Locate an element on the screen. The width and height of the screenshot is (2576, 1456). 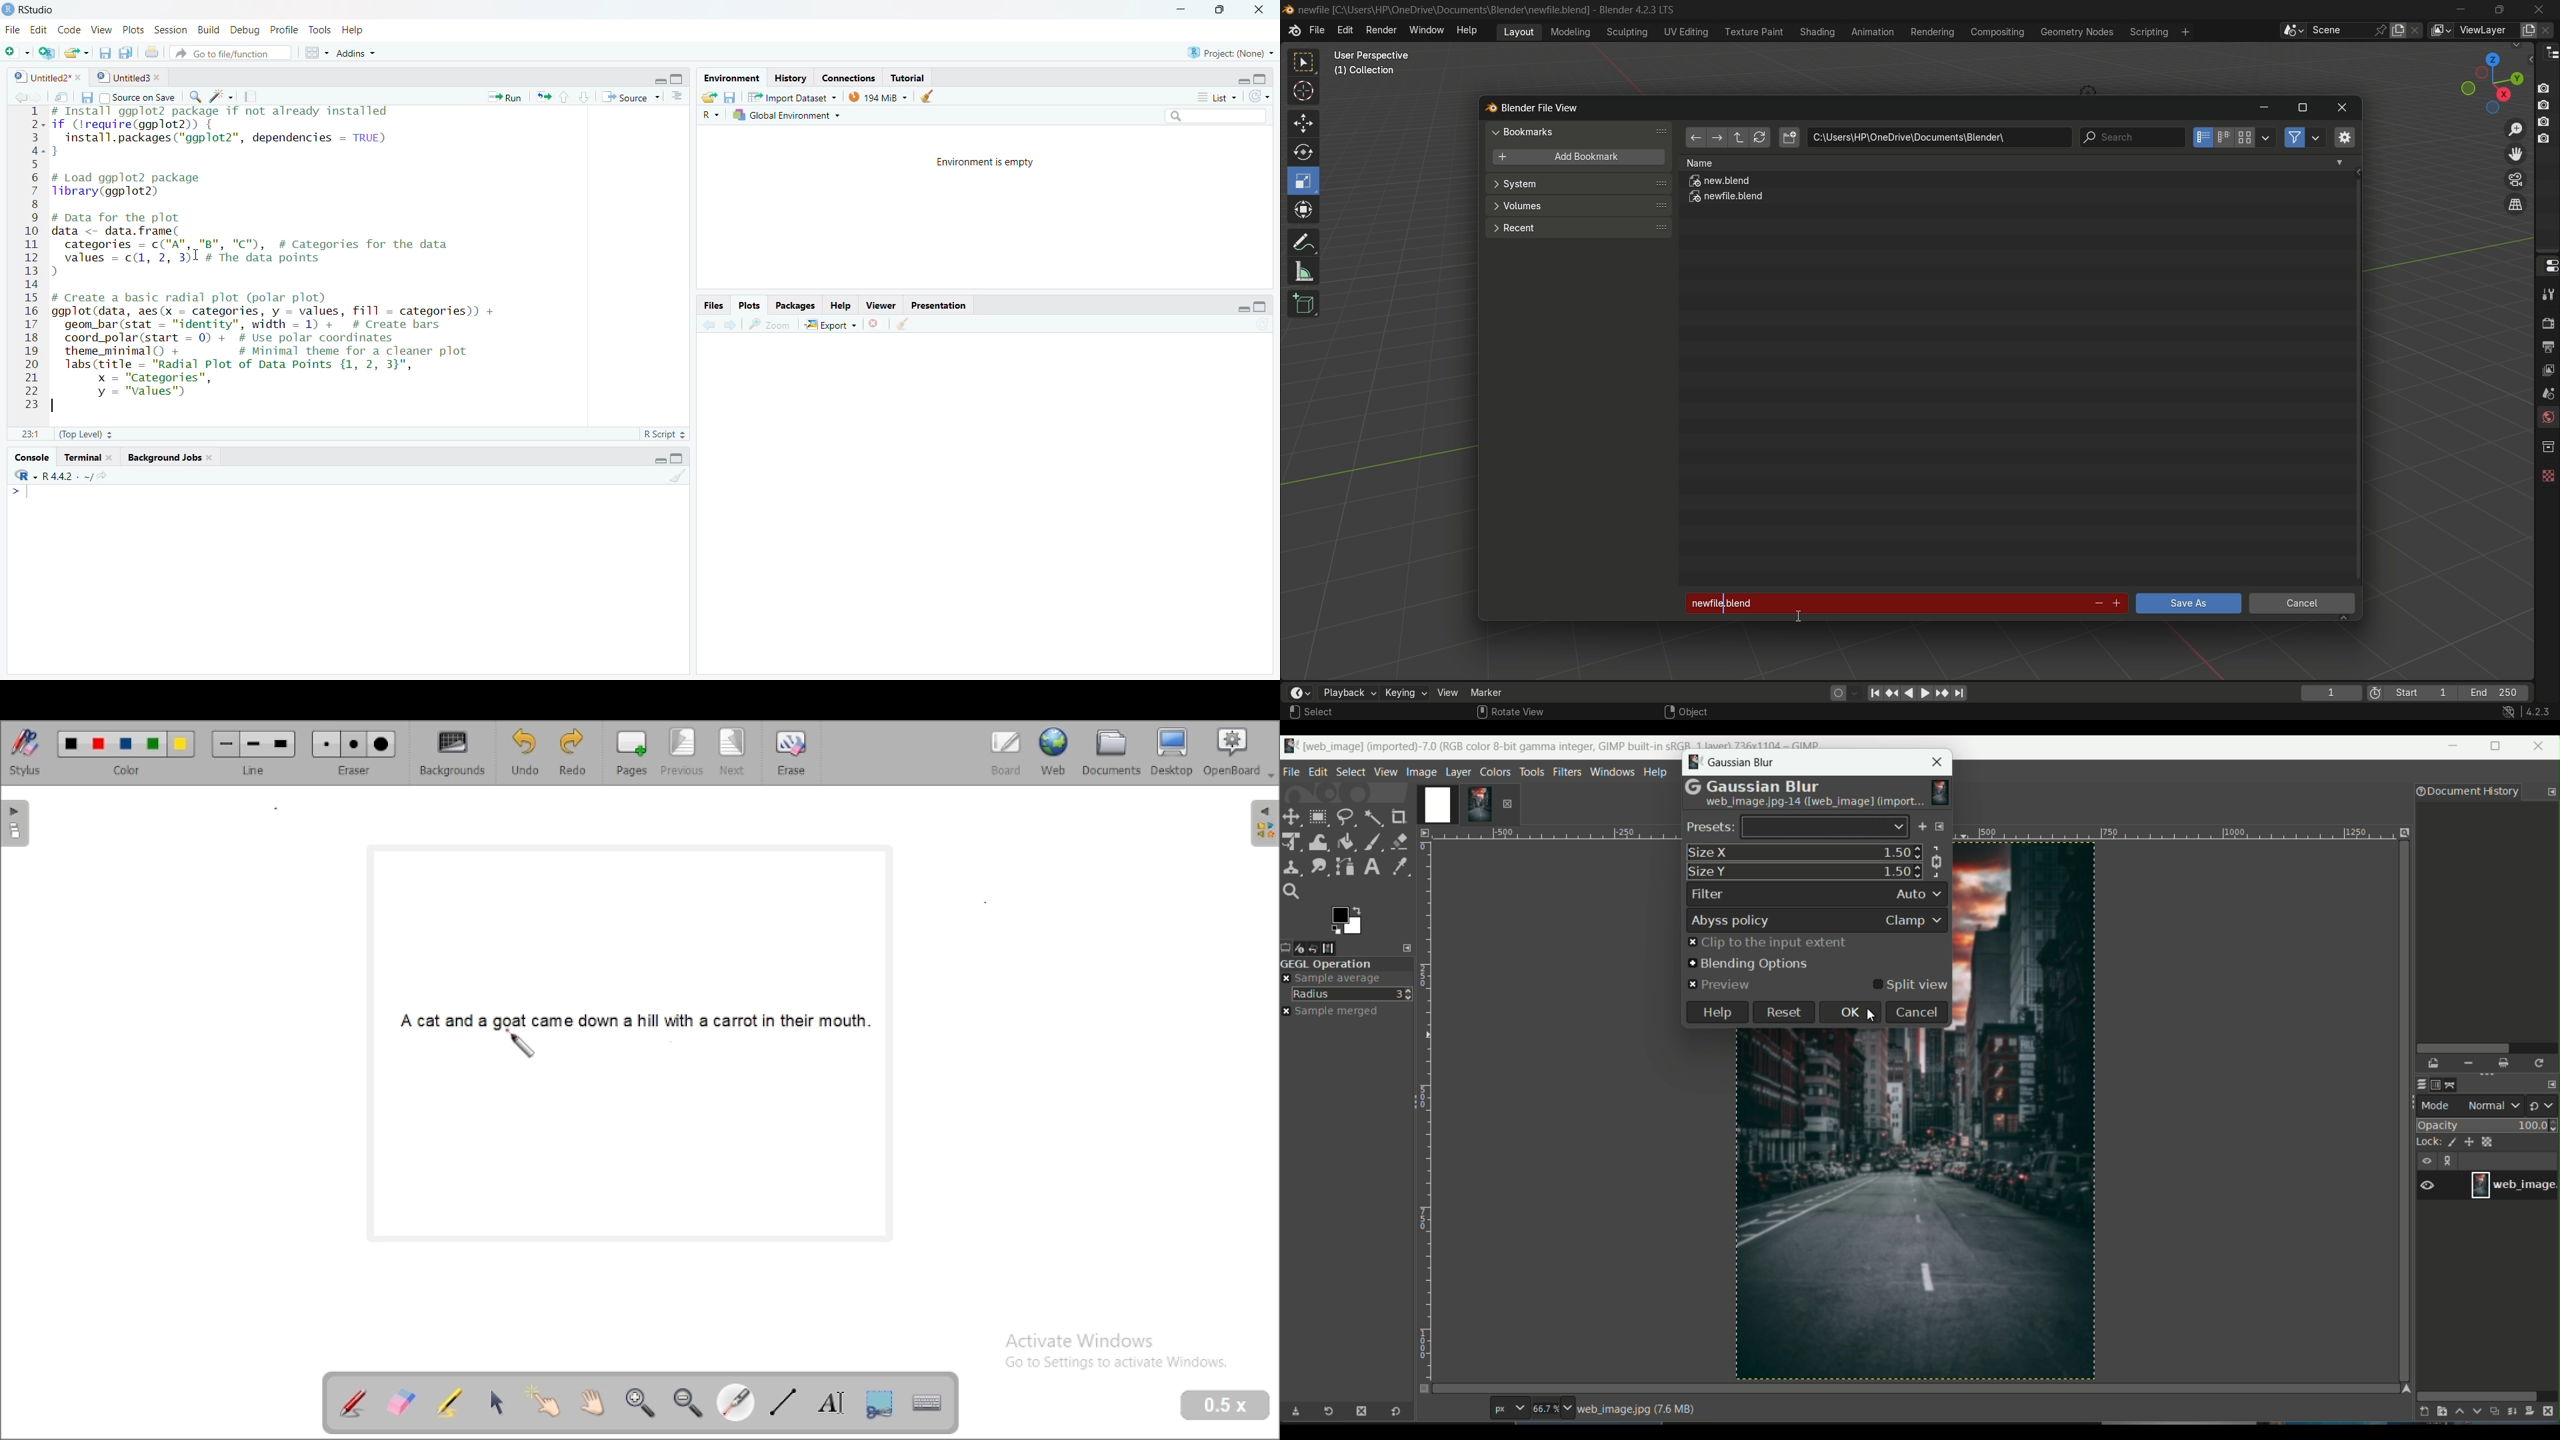
open an exist file is located at coordinates (77, 53).